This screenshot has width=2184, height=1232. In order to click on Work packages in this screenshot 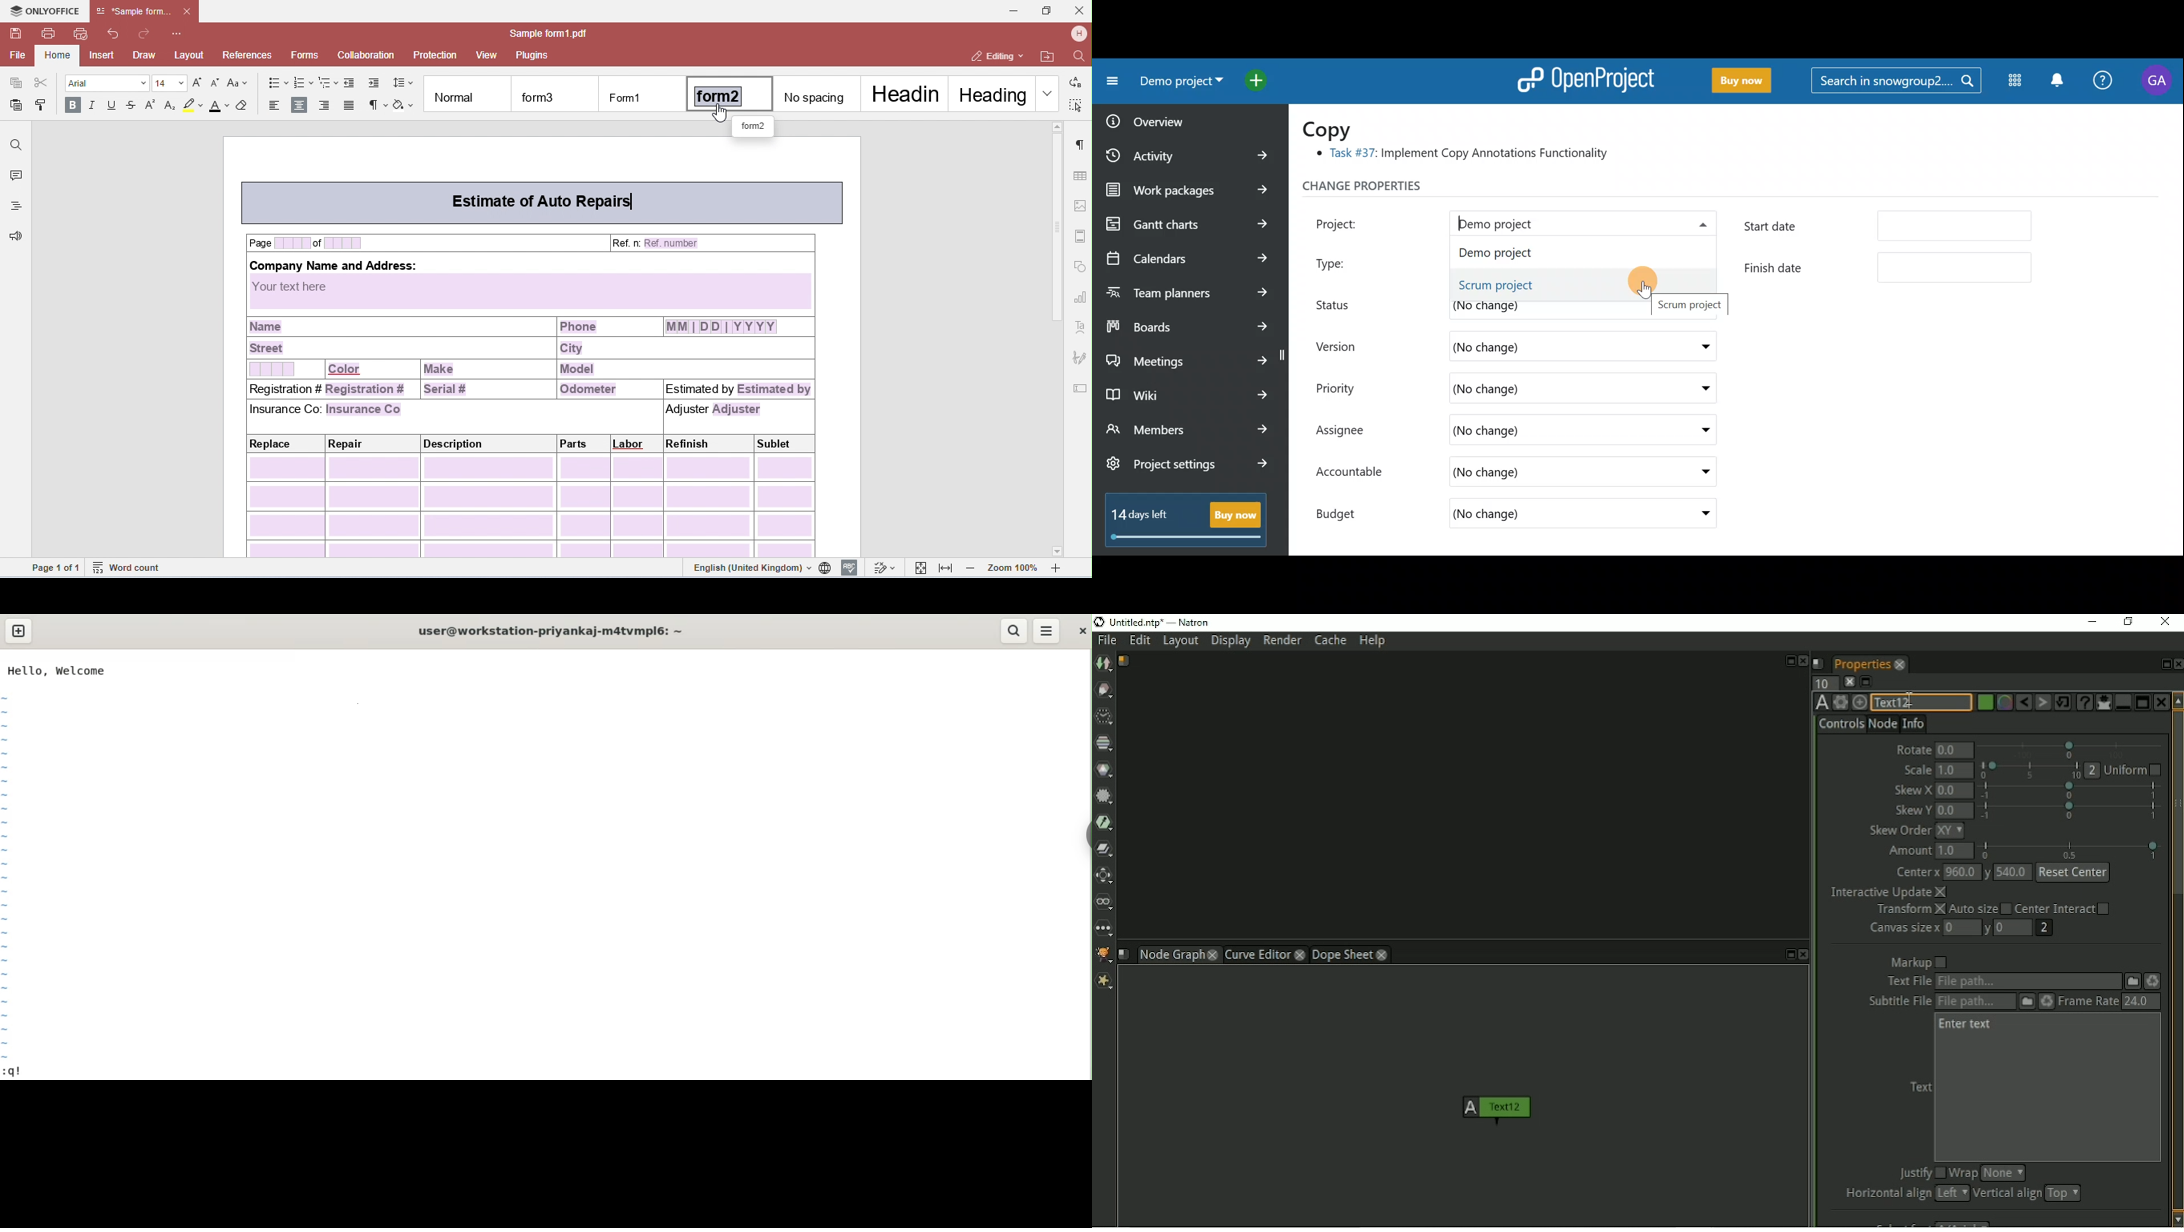, I will do `click(1190, 190)`.